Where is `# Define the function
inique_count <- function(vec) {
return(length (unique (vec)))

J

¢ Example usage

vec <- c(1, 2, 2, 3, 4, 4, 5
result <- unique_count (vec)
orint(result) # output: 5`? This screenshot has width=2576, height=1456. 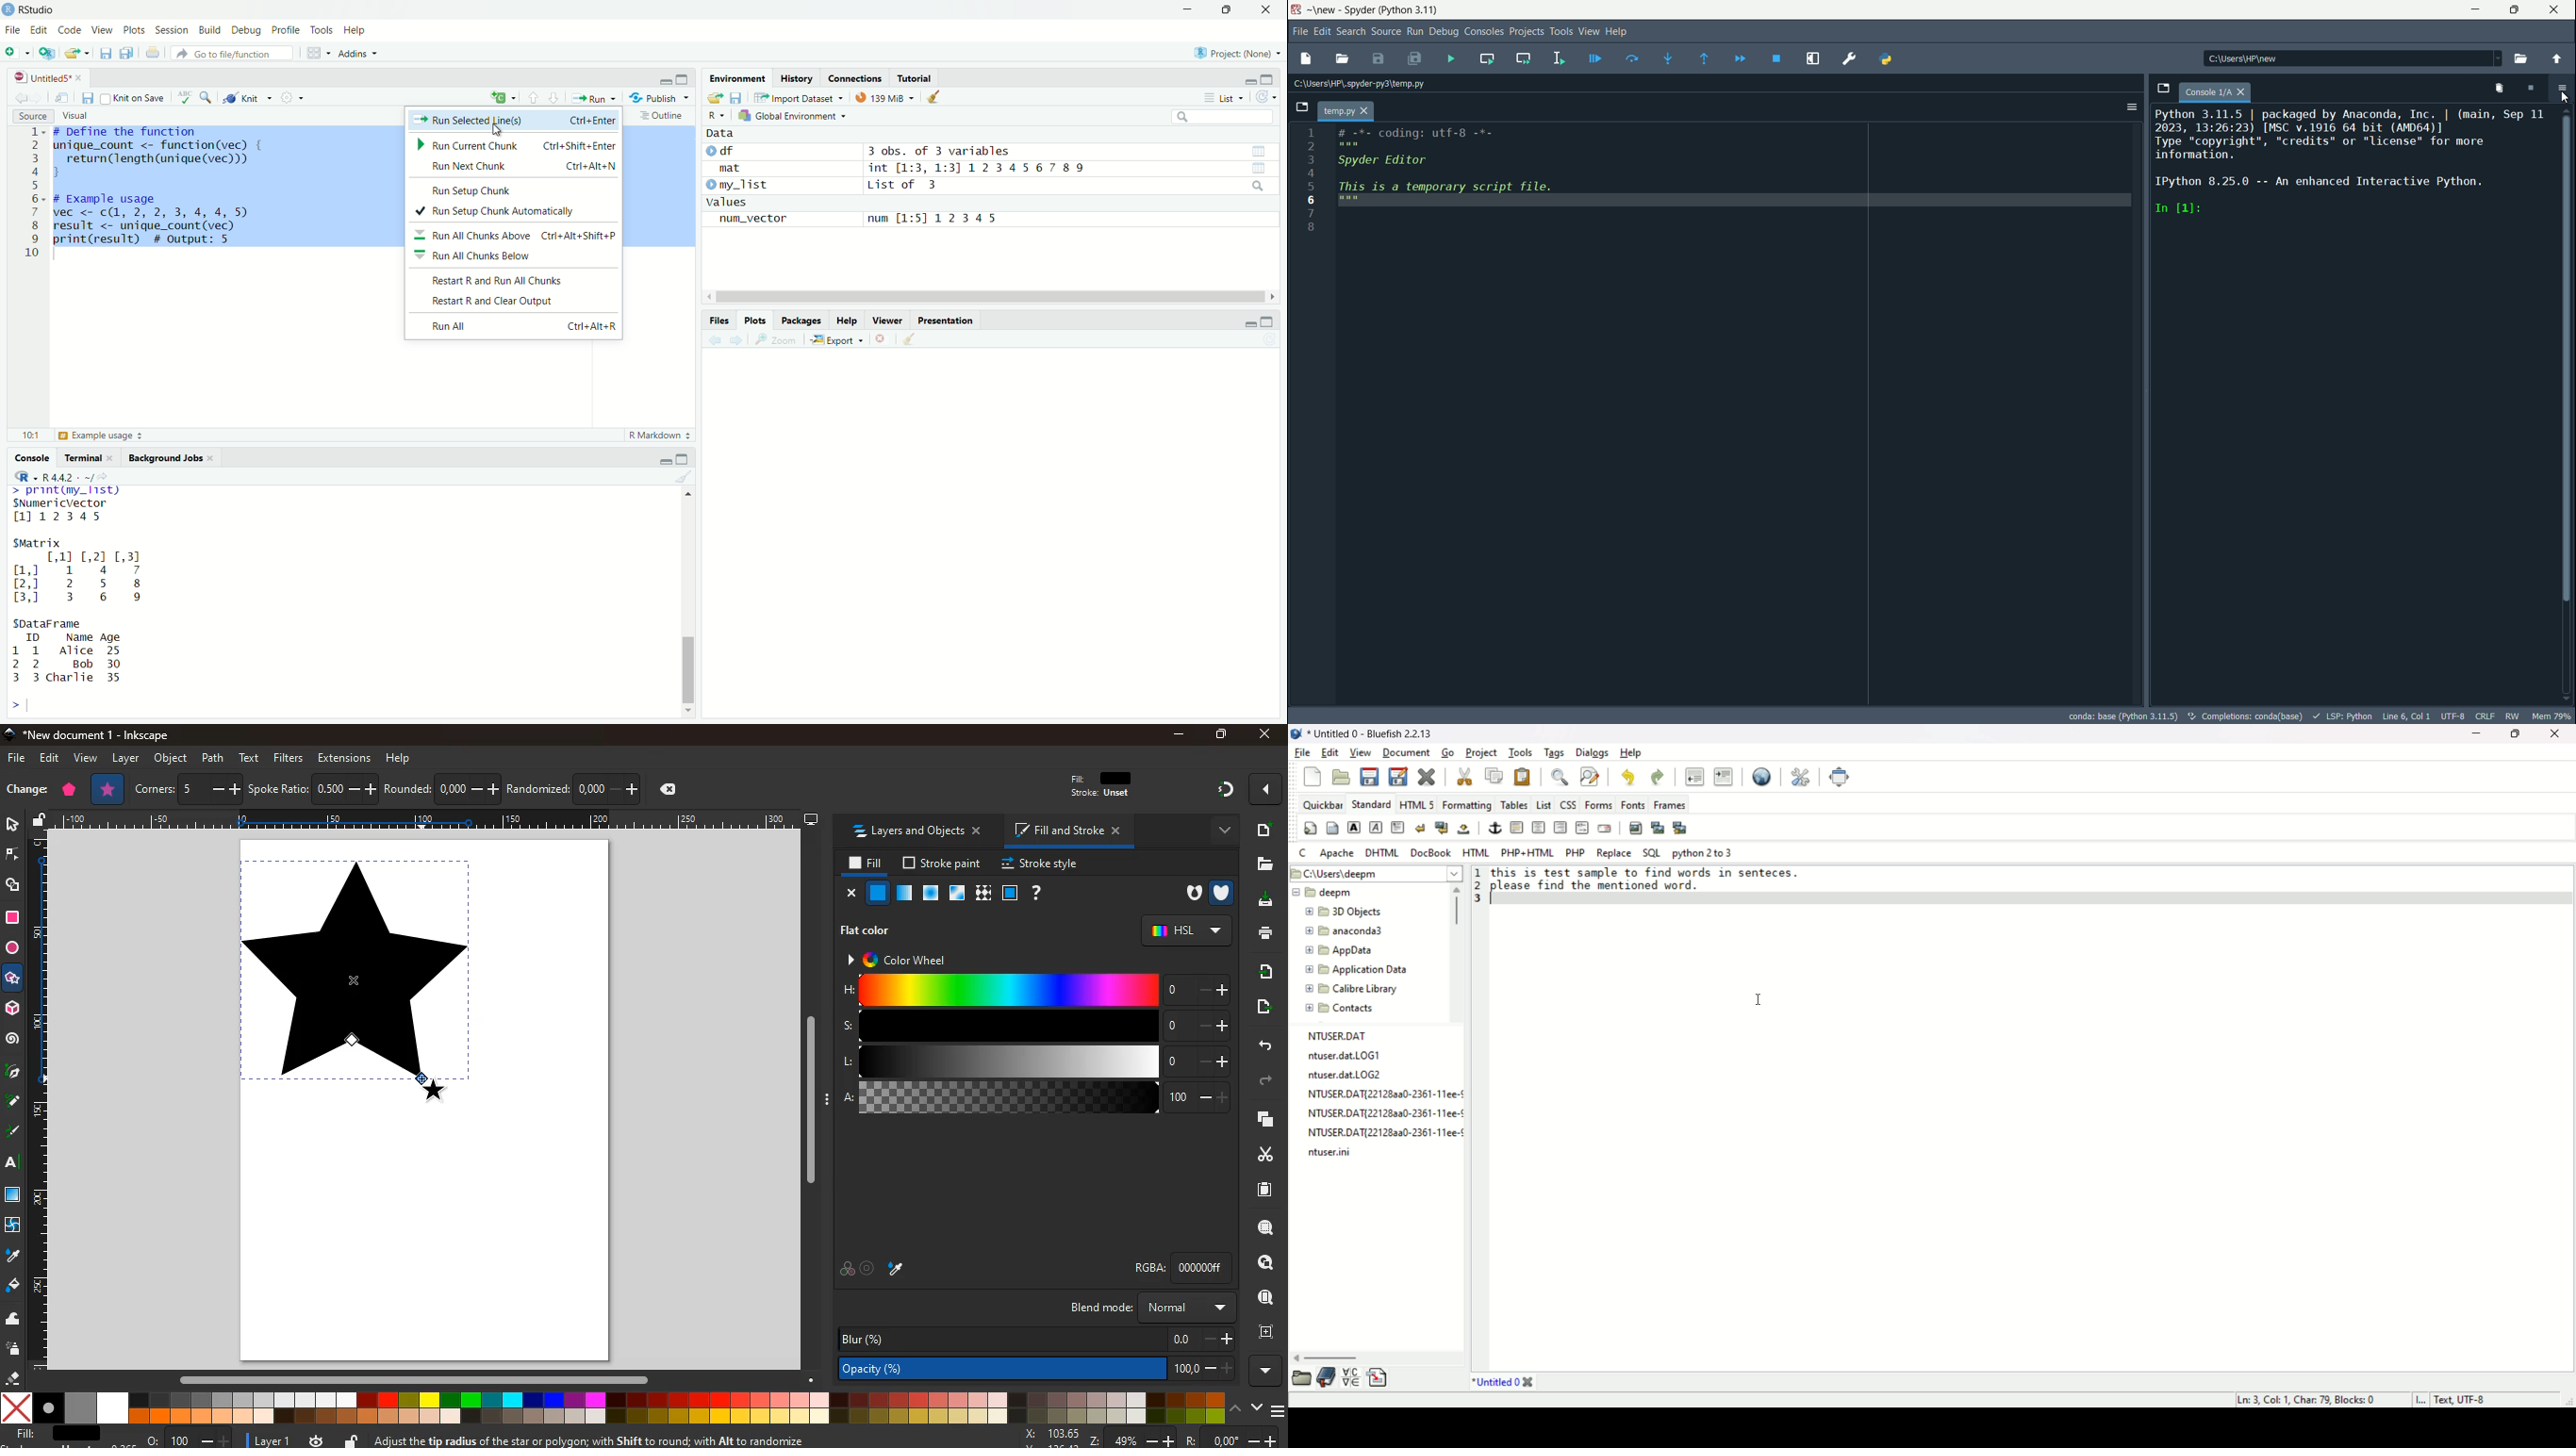 # Define the function
inique_count <- function(vec) {
return(length (unique (vec)))

J

¢ Example usage

vec <- c(1, 2, 2, 3, 4, 4, 5
result <- unique_count (vec)
orint(result) # output: 5 is located at coordinates (156, 190).